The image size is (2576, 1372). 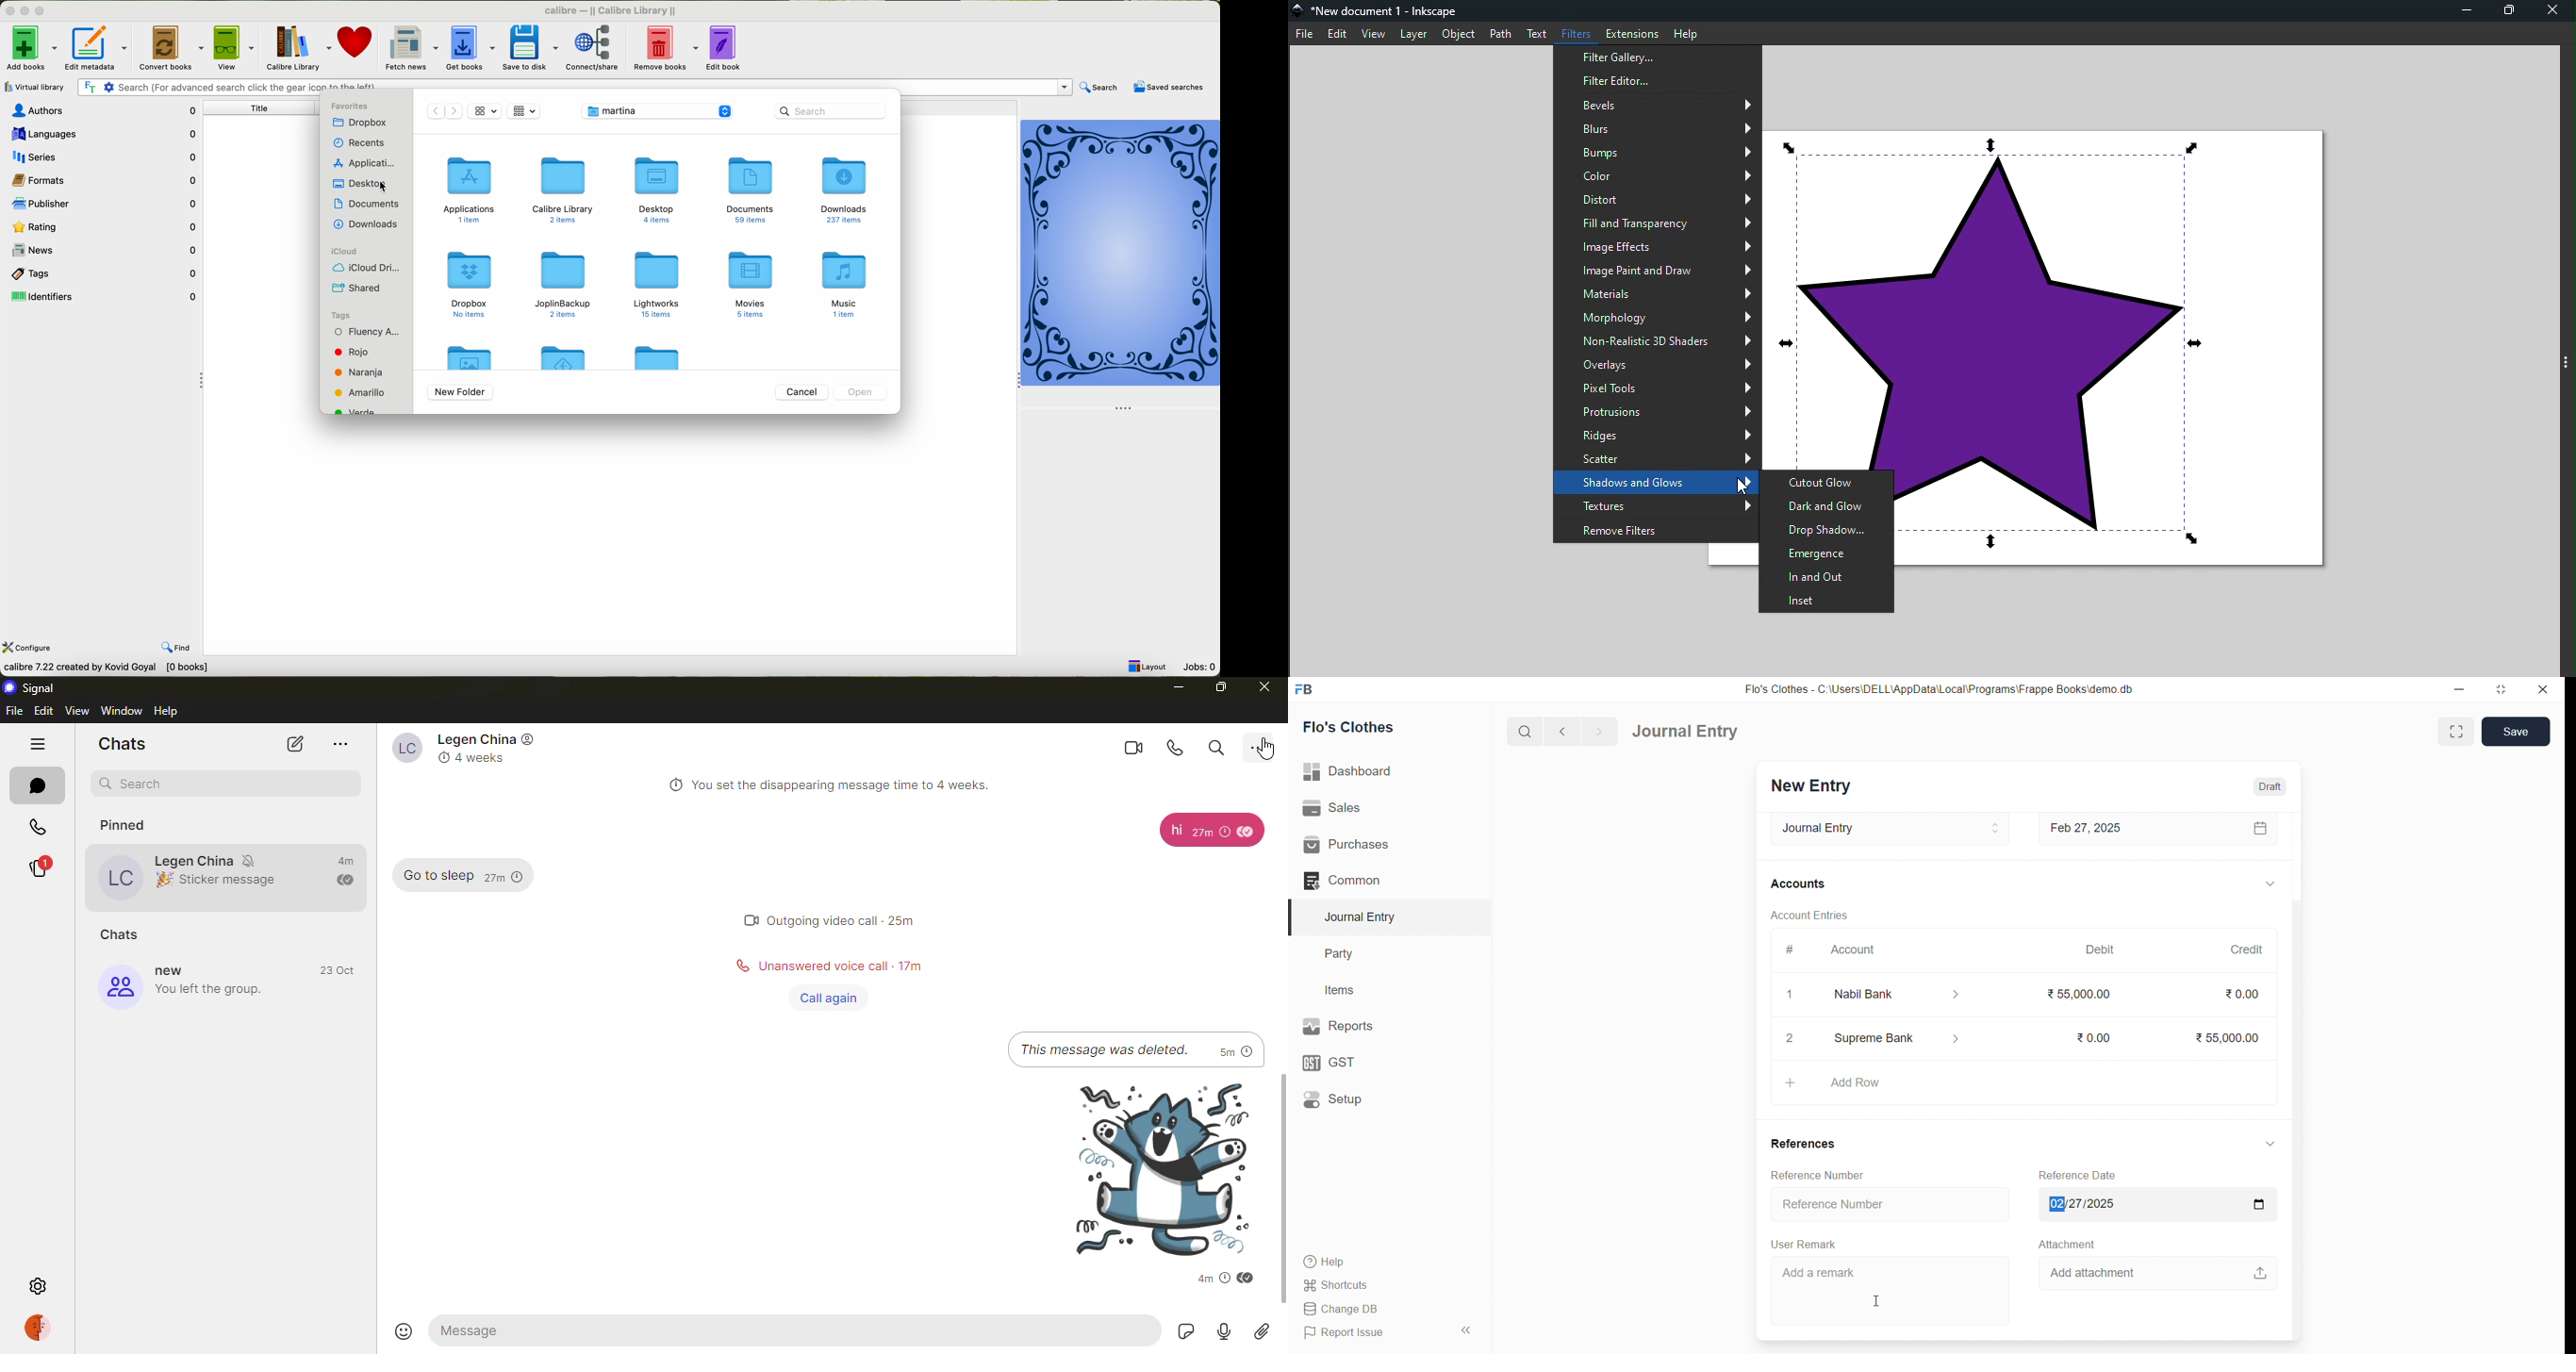 I want to click on shared, so click(x=356, y=288).